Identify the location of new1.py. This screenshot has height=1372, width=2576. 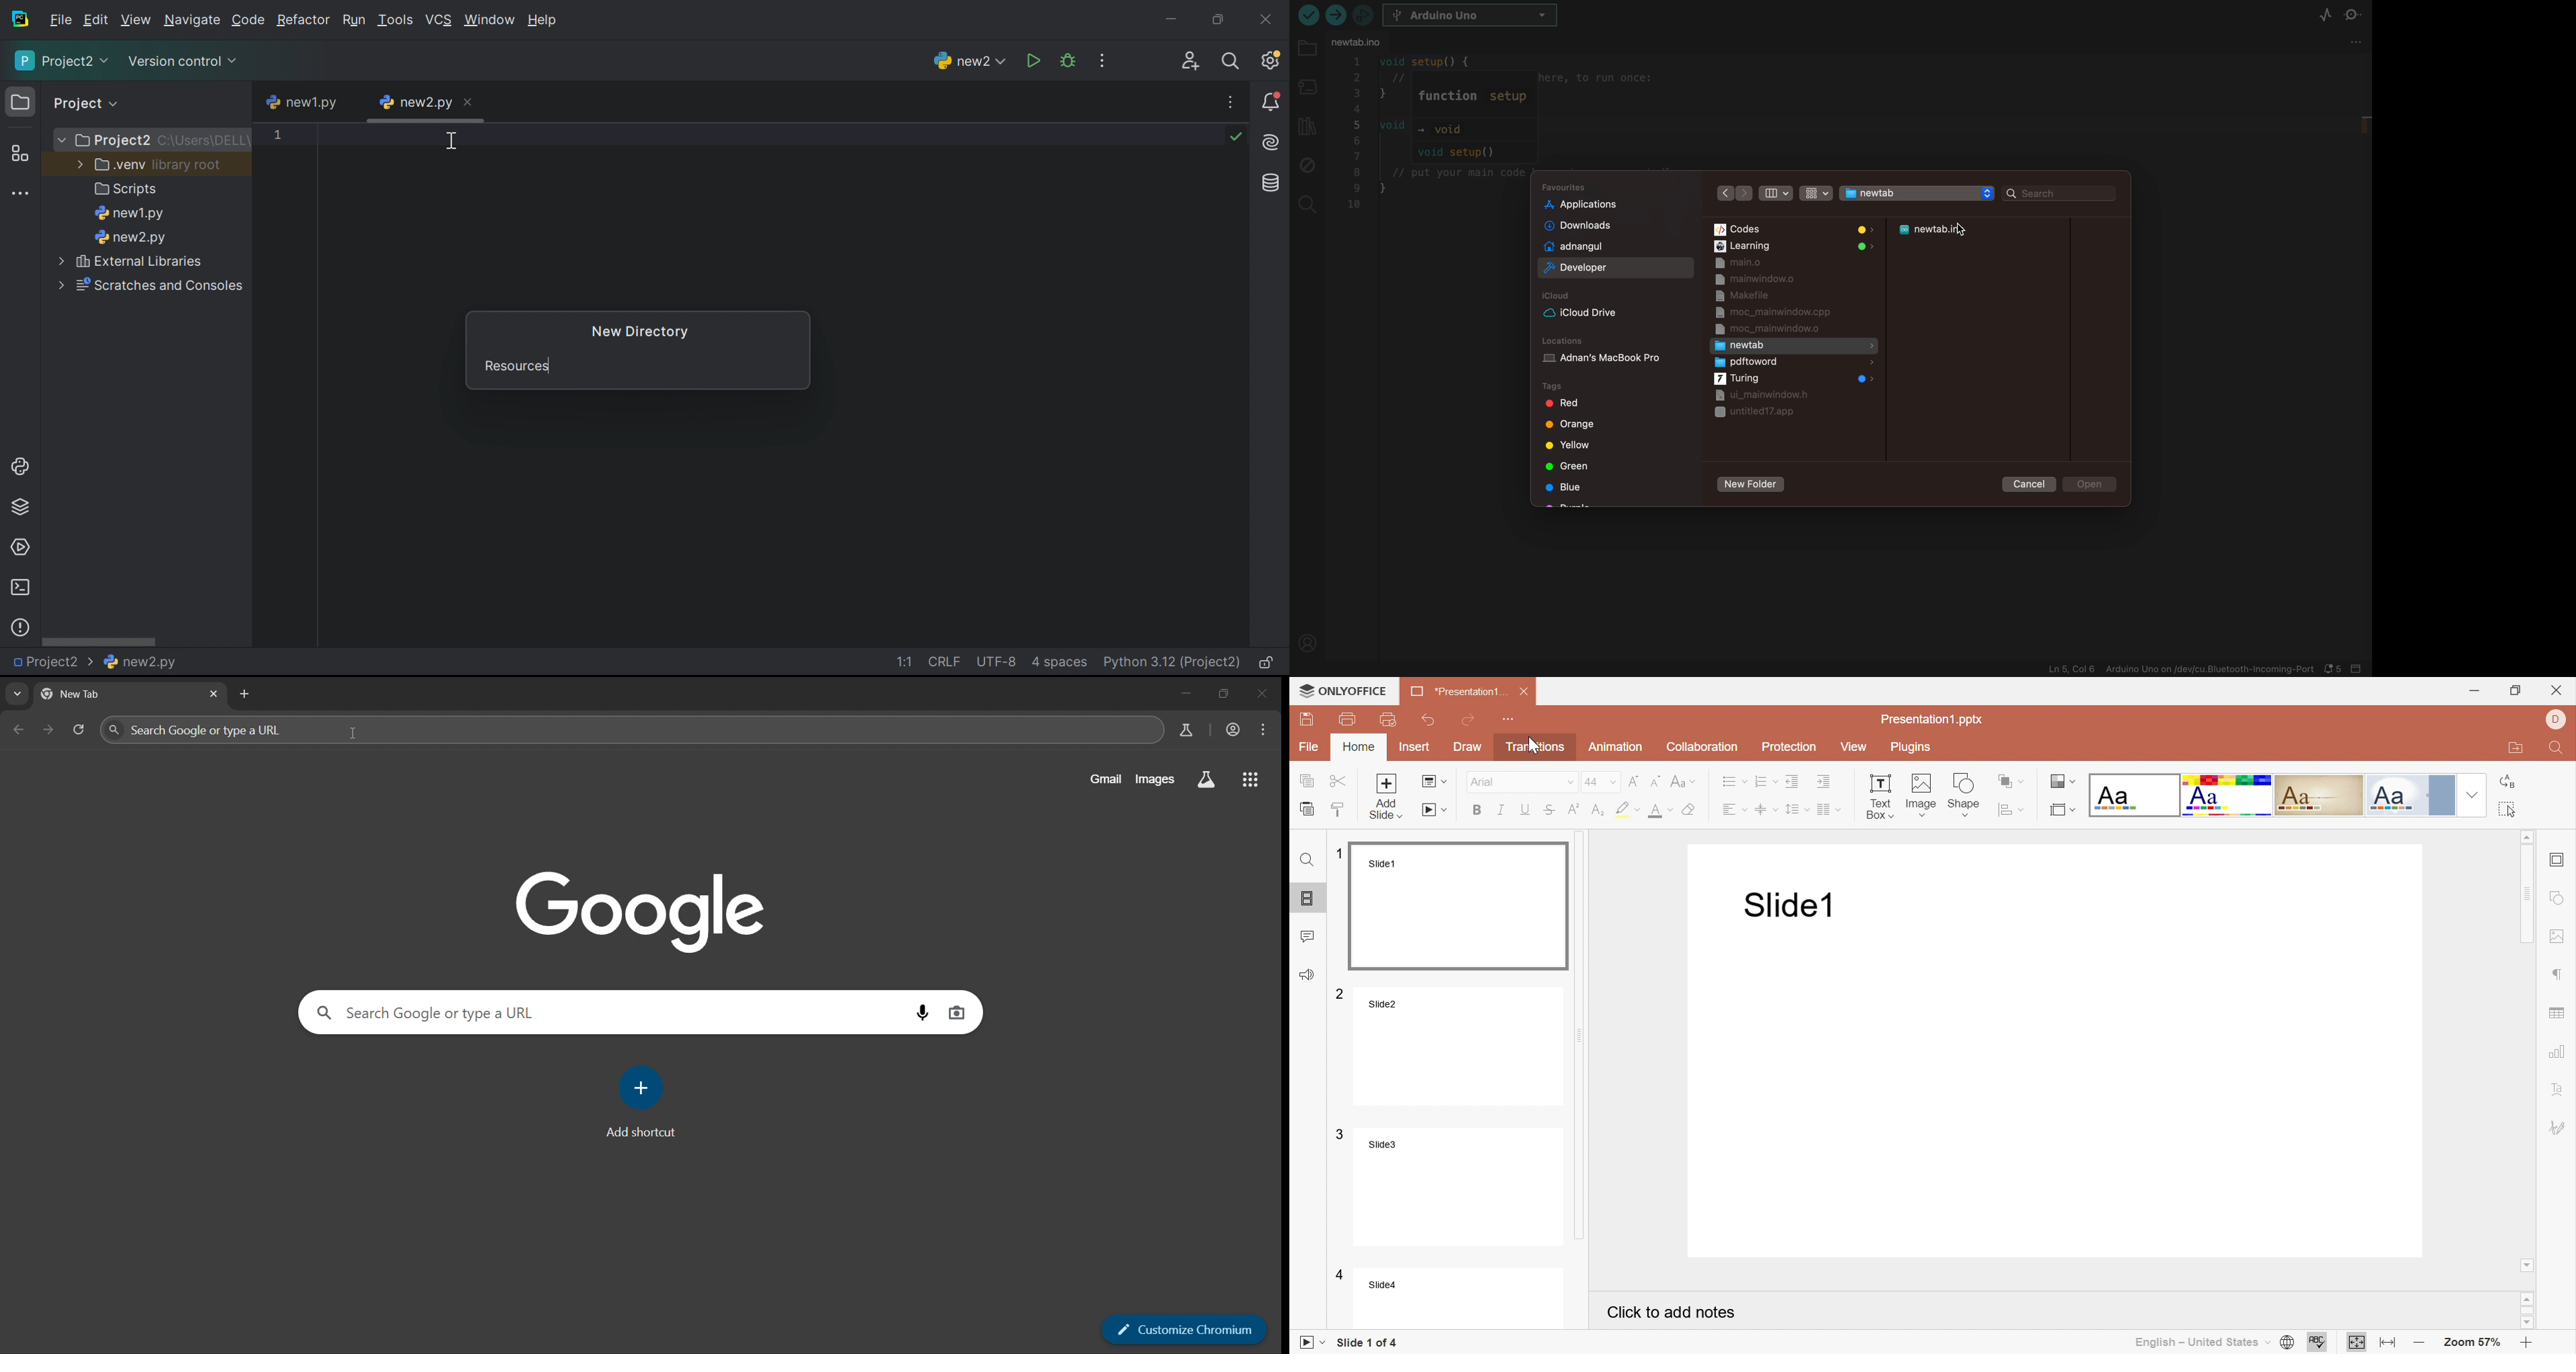
(301, 103).